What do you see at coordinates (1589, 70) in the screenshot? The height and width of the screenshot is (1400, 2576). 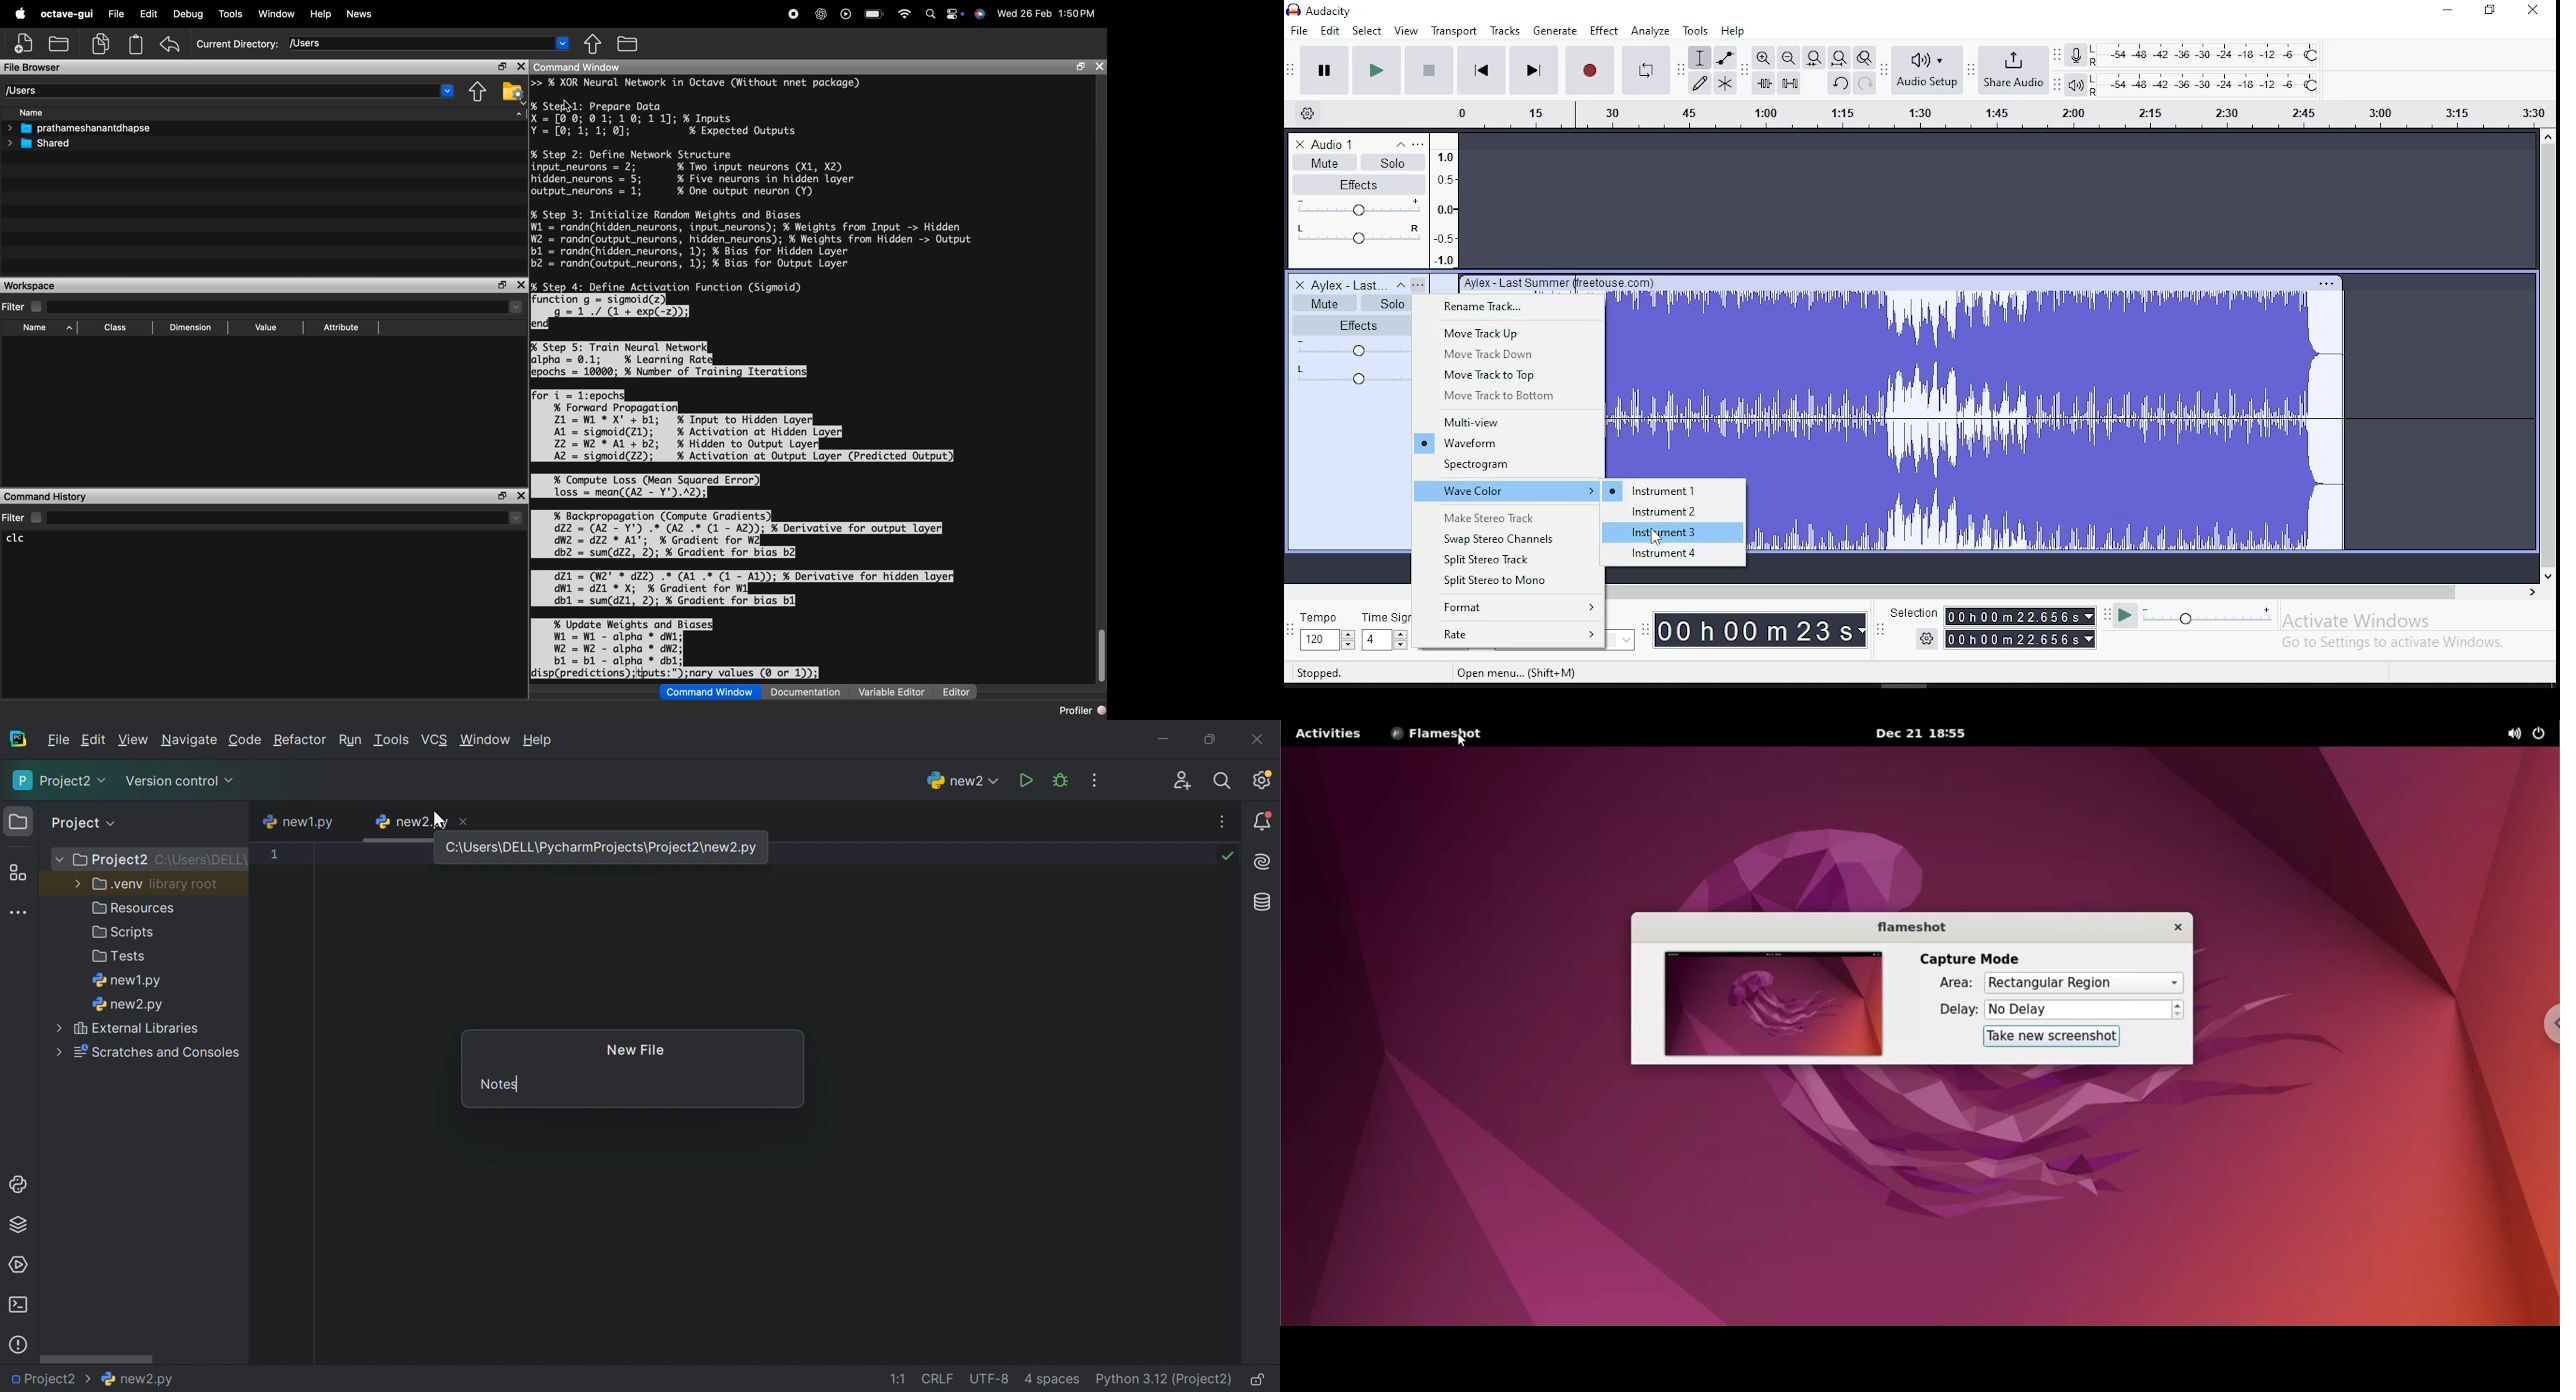 I see `record` at bounding box center [1589, 70].